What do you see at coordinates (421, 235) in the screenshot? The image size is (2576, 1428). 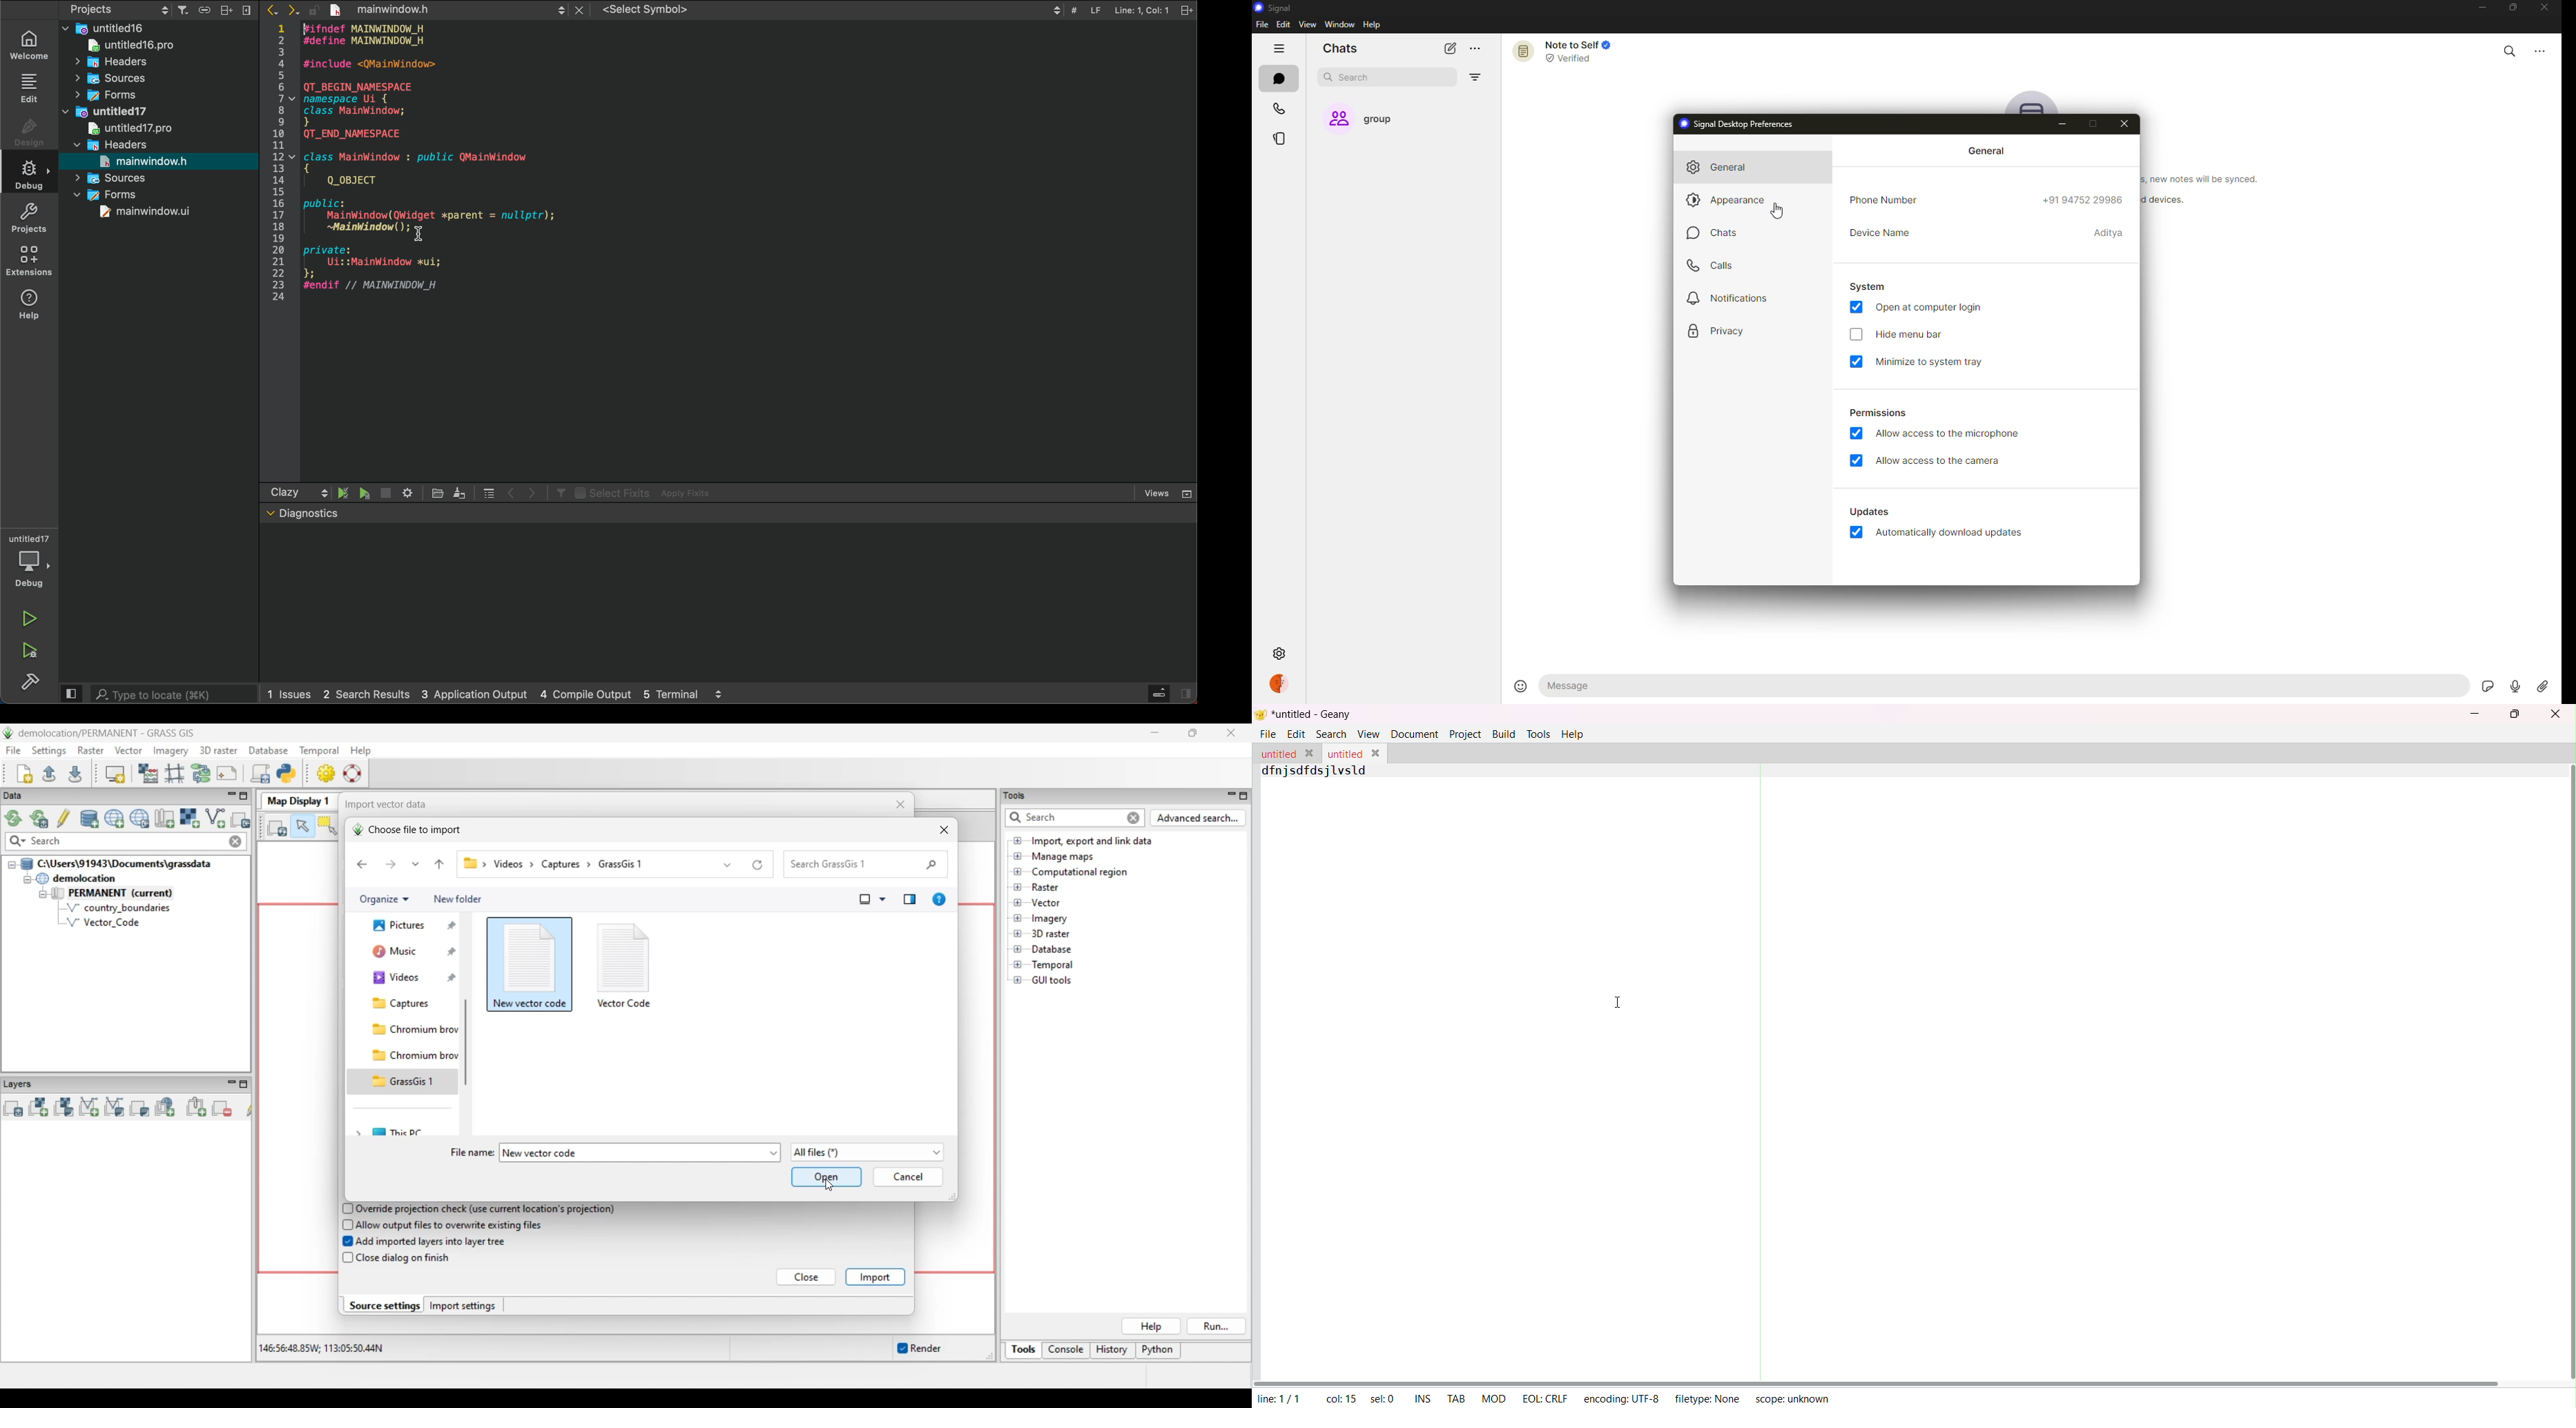 I see `Cursor` at bounding box center [421, 235].